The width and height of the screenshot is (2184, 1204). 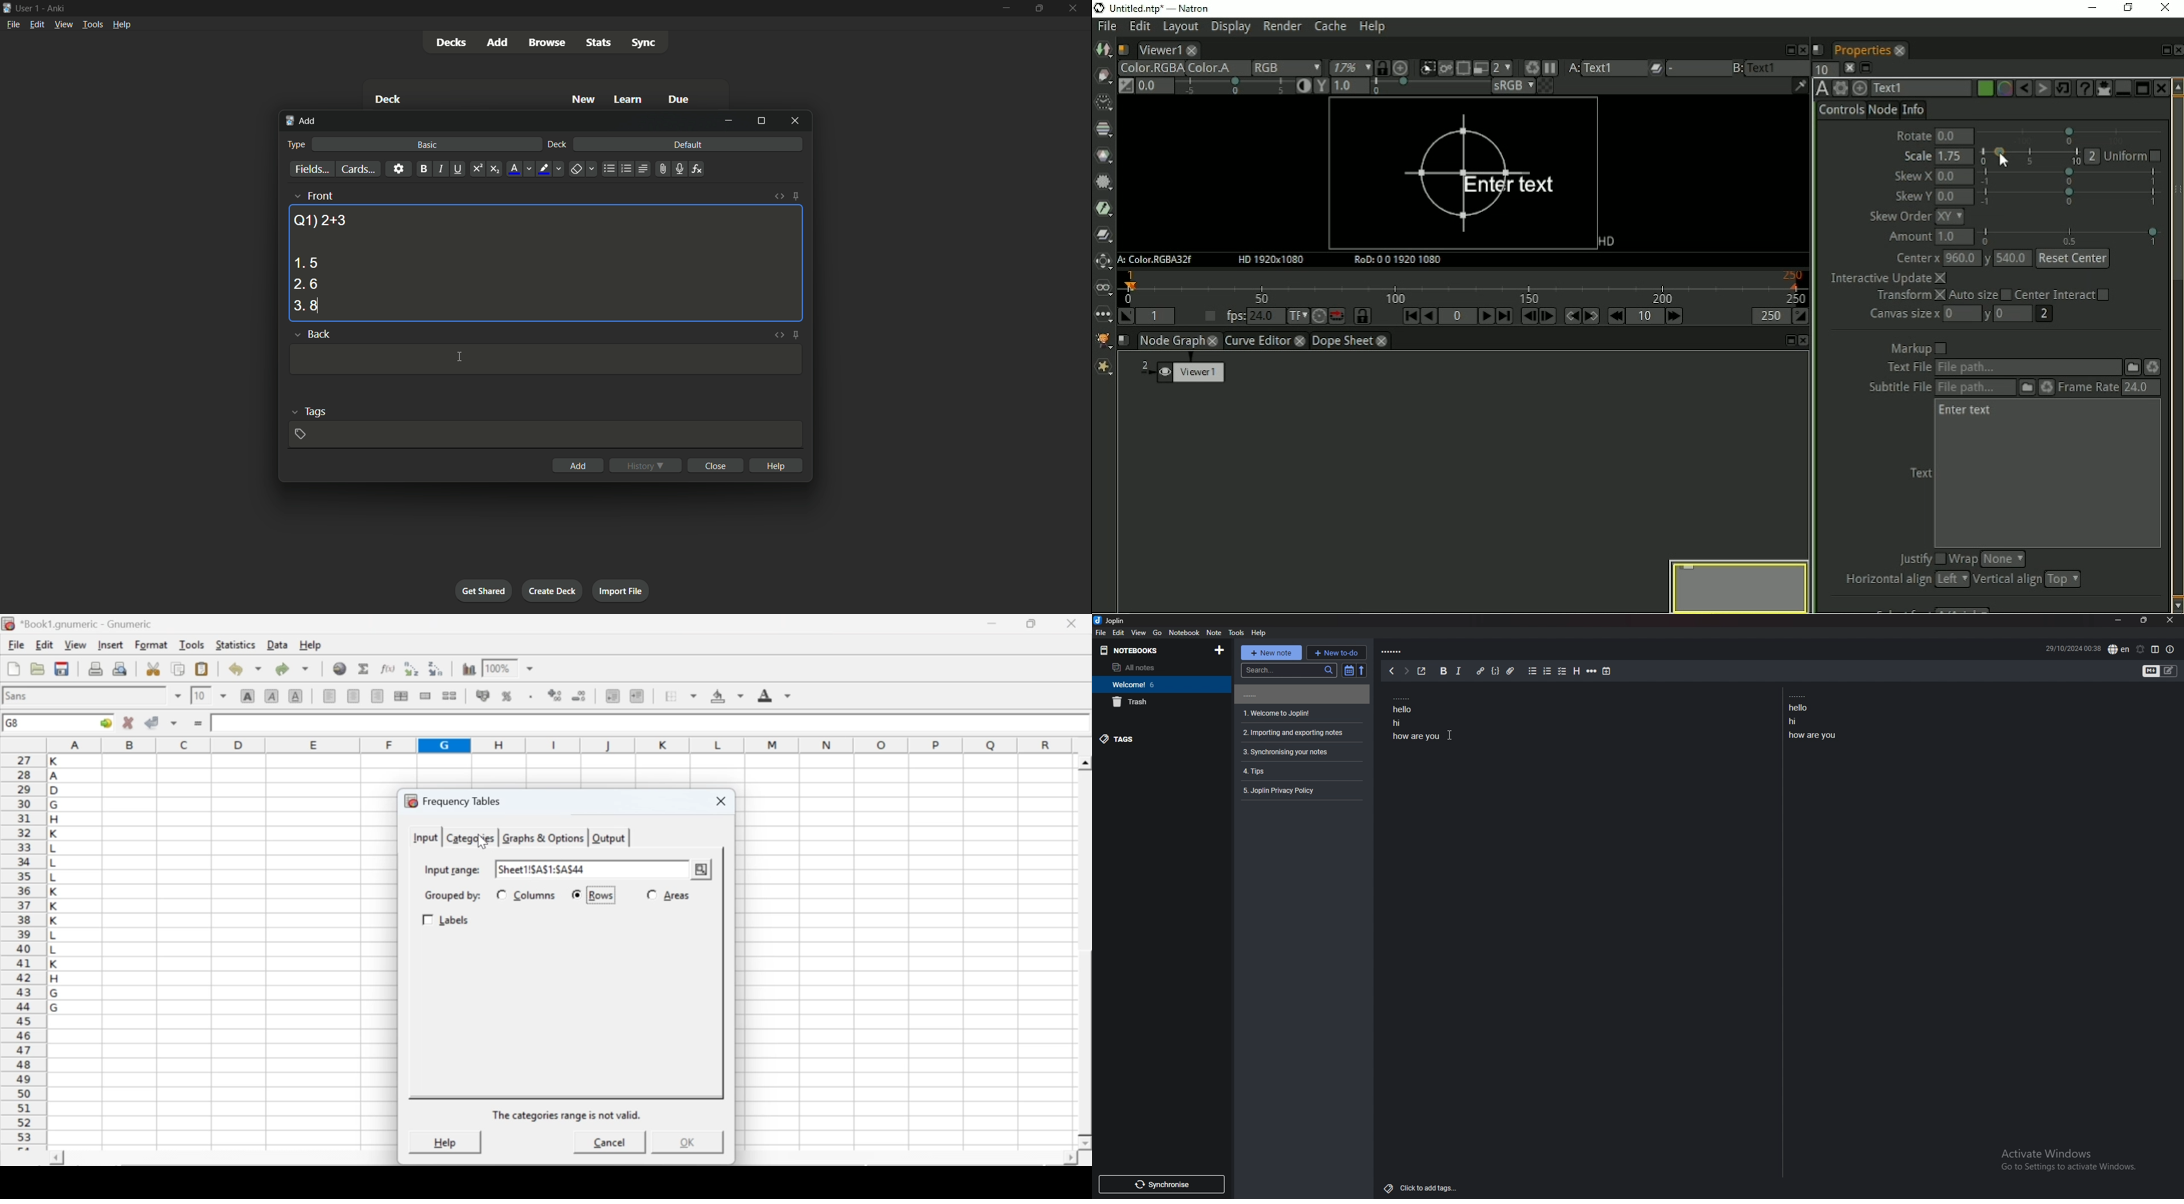 I want to click on italic, so click(x=1459, y=671).